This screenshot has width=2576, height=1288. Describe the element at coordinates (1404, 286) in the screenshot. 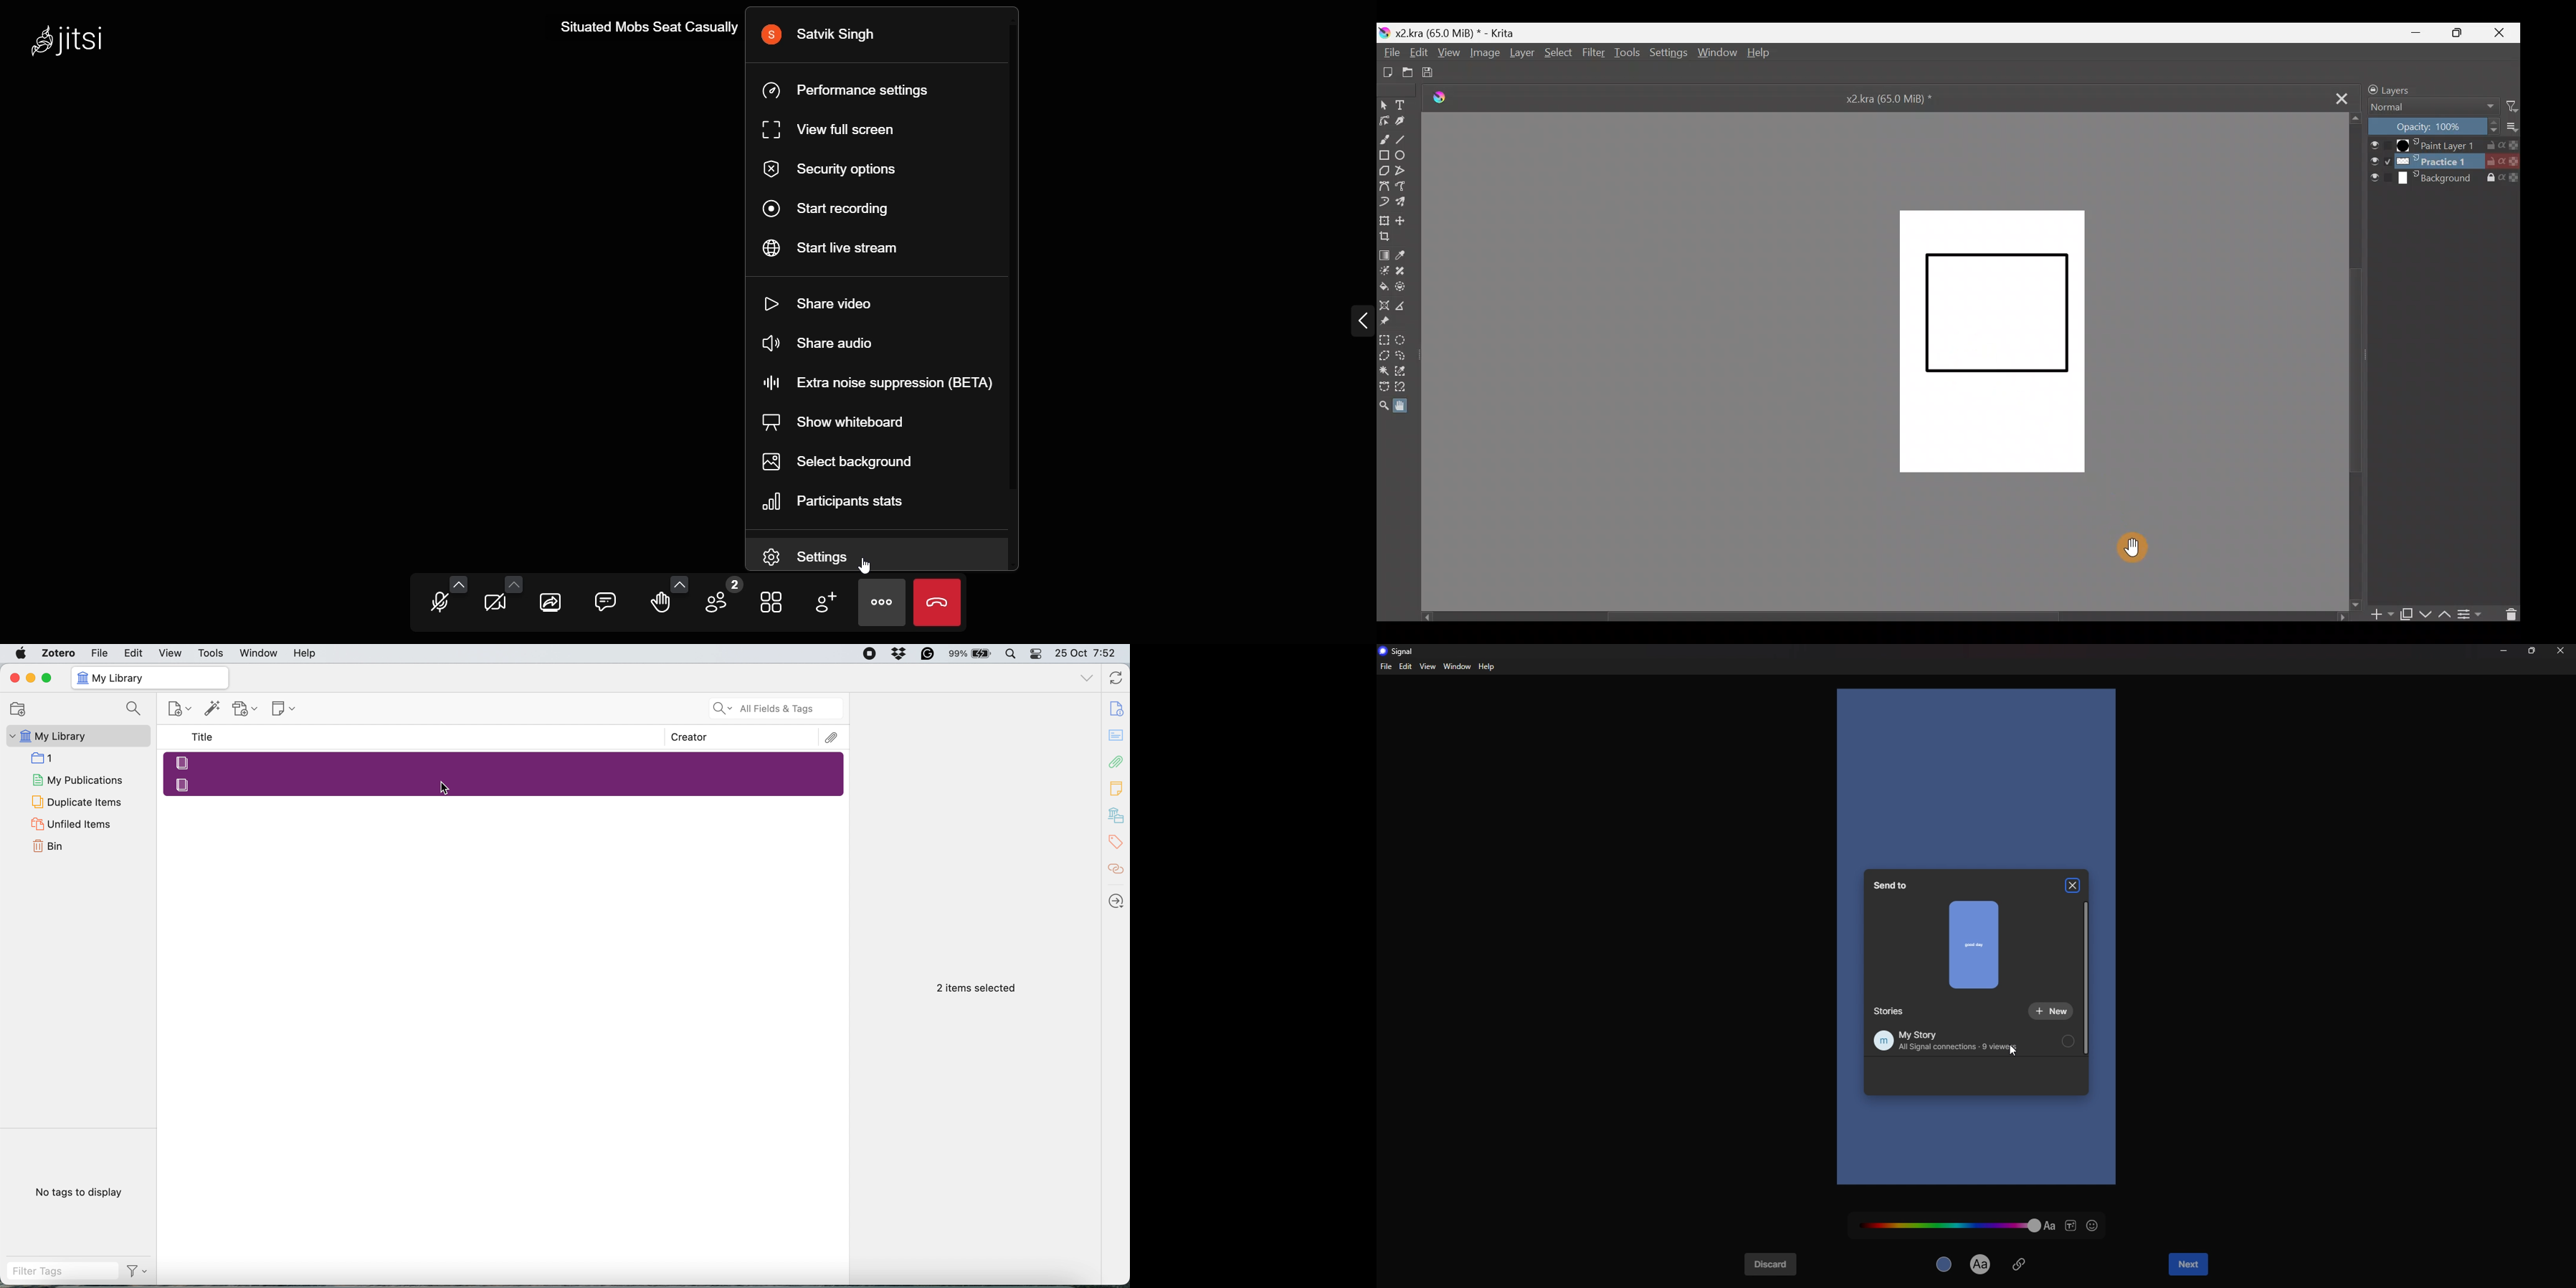

I see `Enclose & fill tool` at that location.